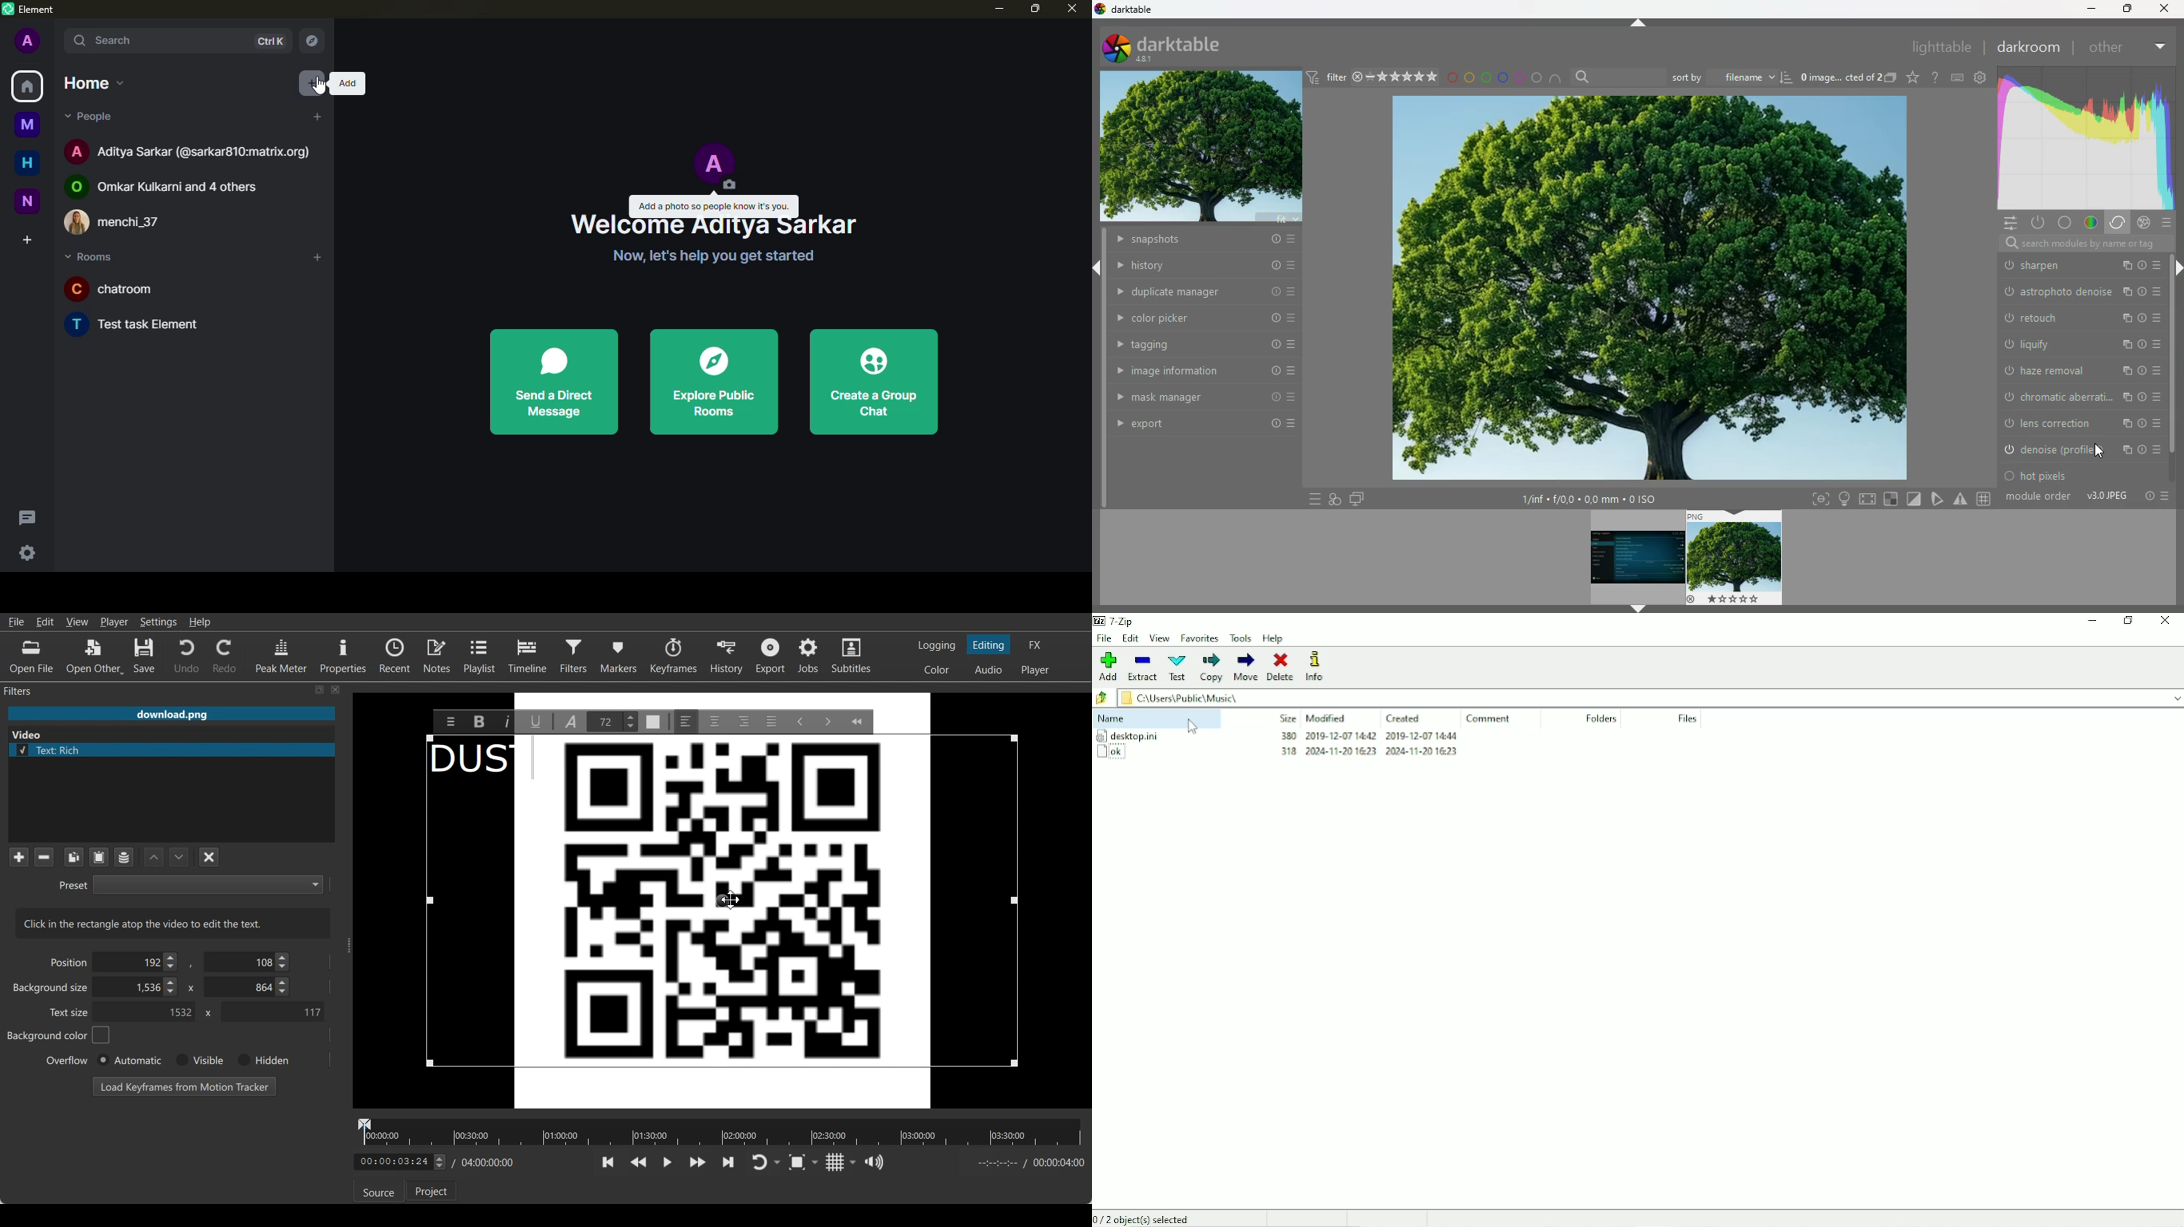 The width and height of the screenshot is (2184, 1232). Describe the element at coordinates (226, 656) in the screenshot. I see `Redo` at that location.